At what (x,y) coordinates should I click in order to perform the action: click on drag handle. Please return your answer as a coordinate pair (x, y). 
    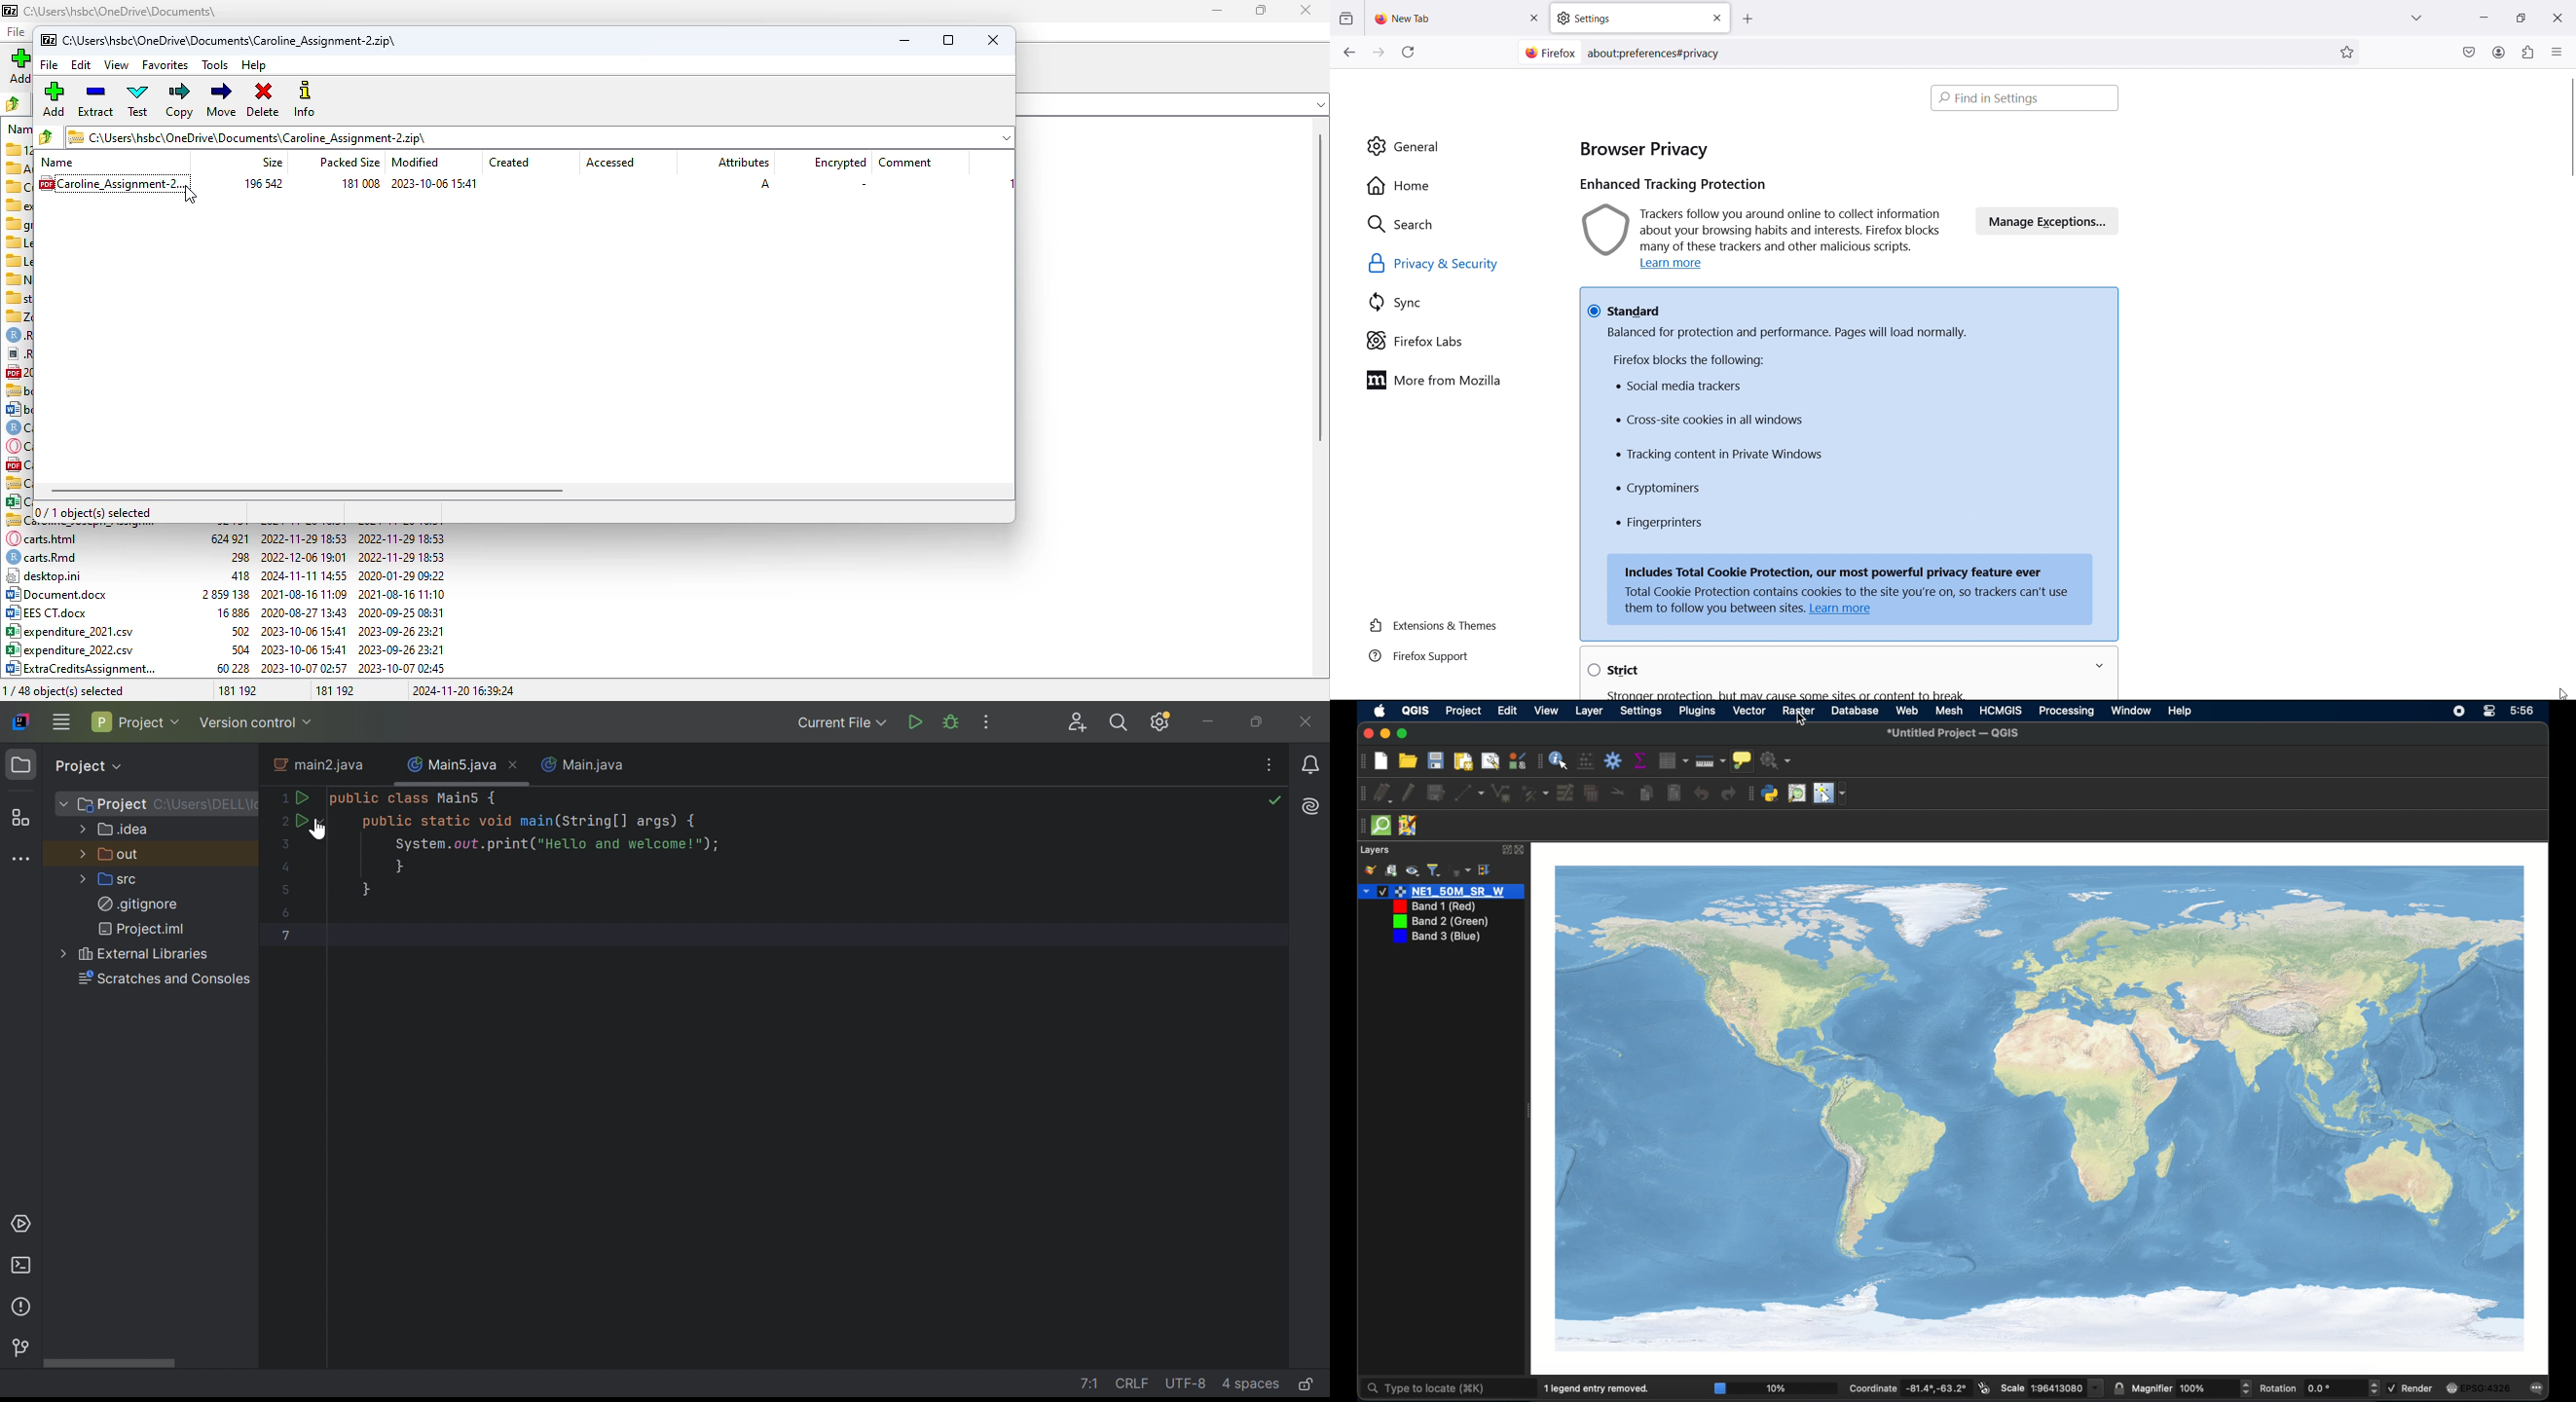
    Looking at the image, I should click on (1361, 793).